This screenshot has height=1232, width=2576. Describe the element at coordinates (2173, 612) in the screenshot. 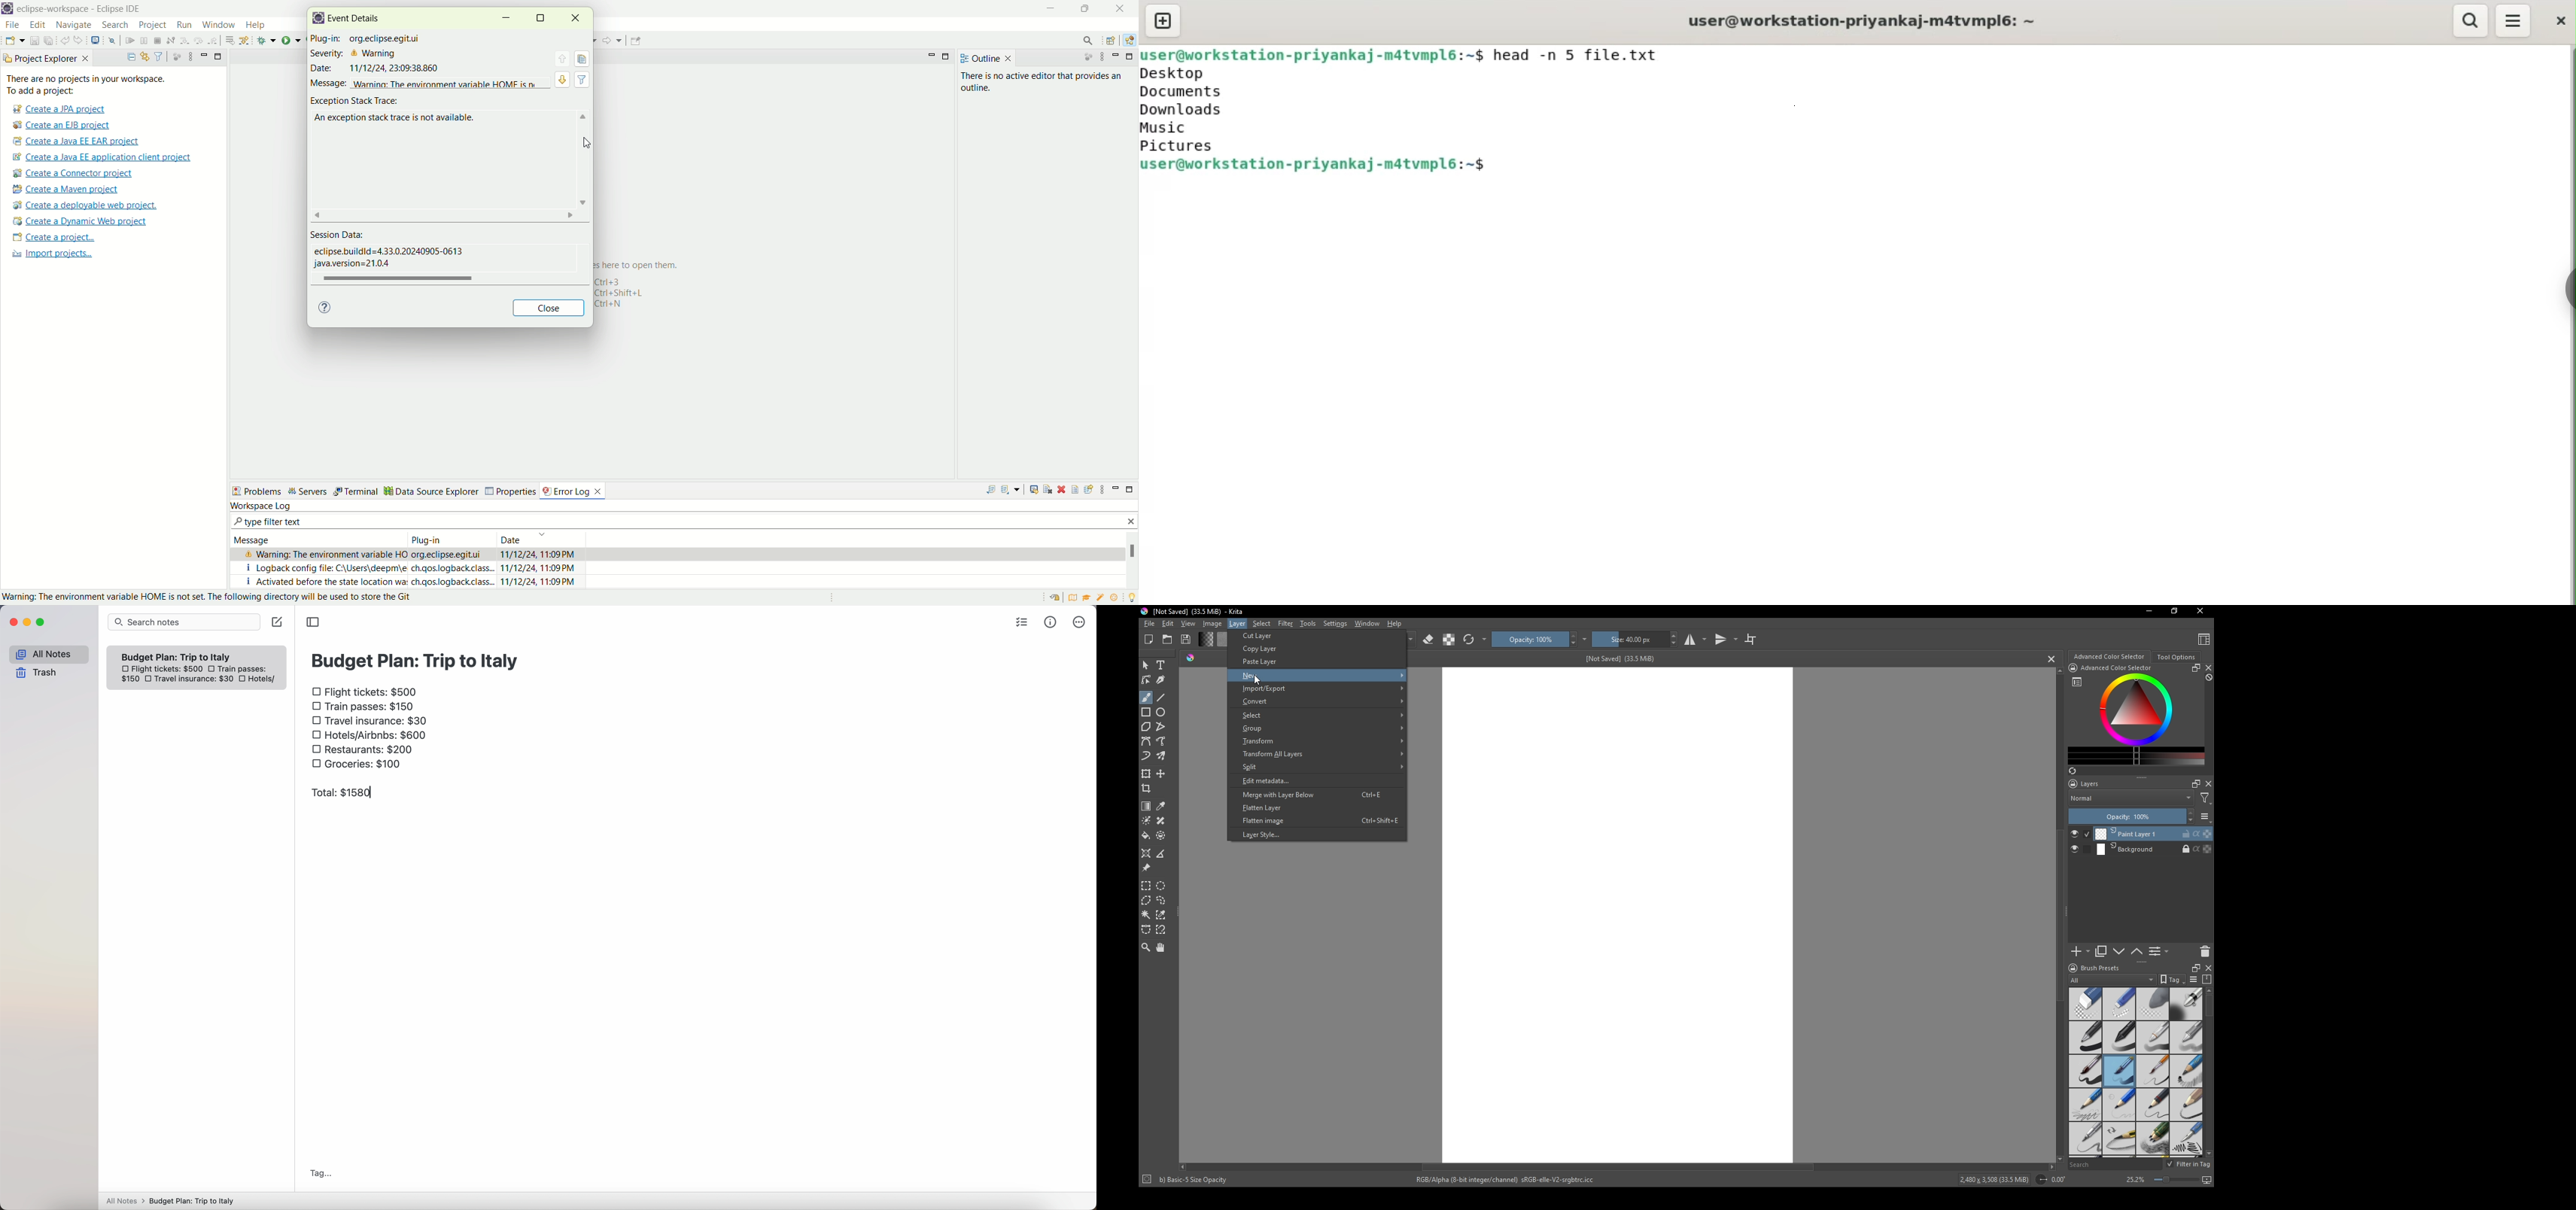

I see `resize` at that location.